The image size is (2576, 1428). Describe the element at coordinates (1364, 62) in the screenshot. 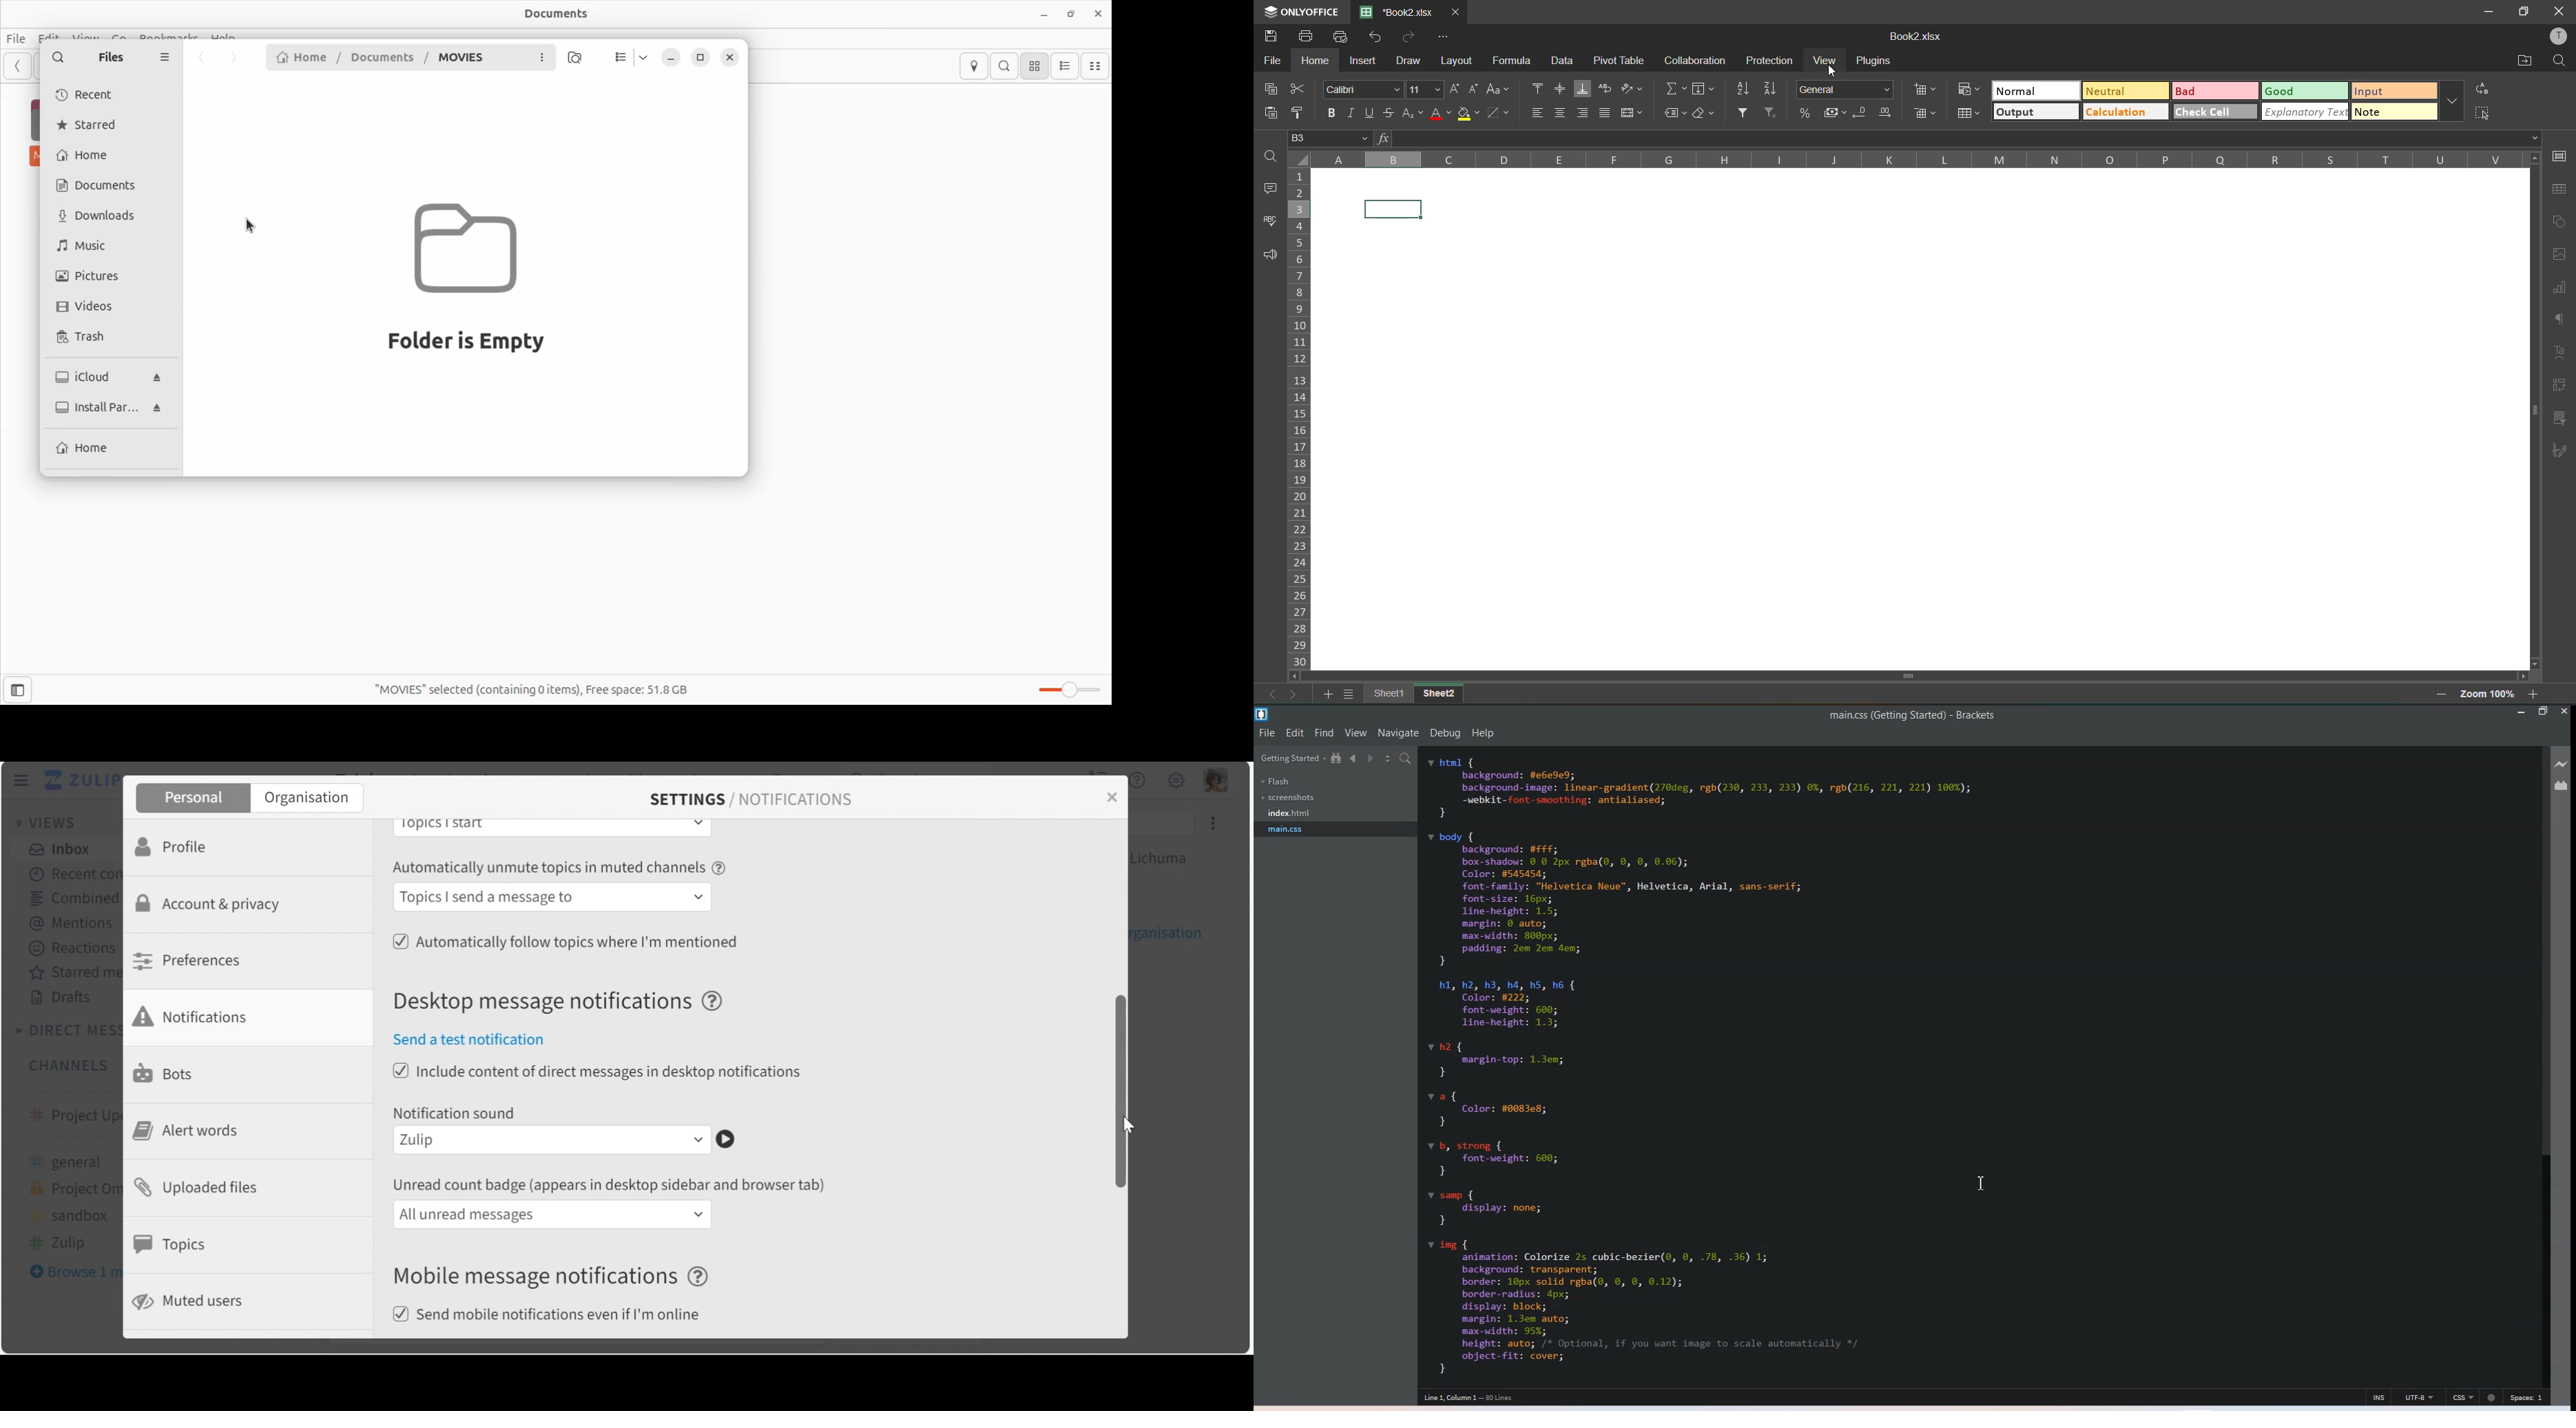

I see `insert` at that location.